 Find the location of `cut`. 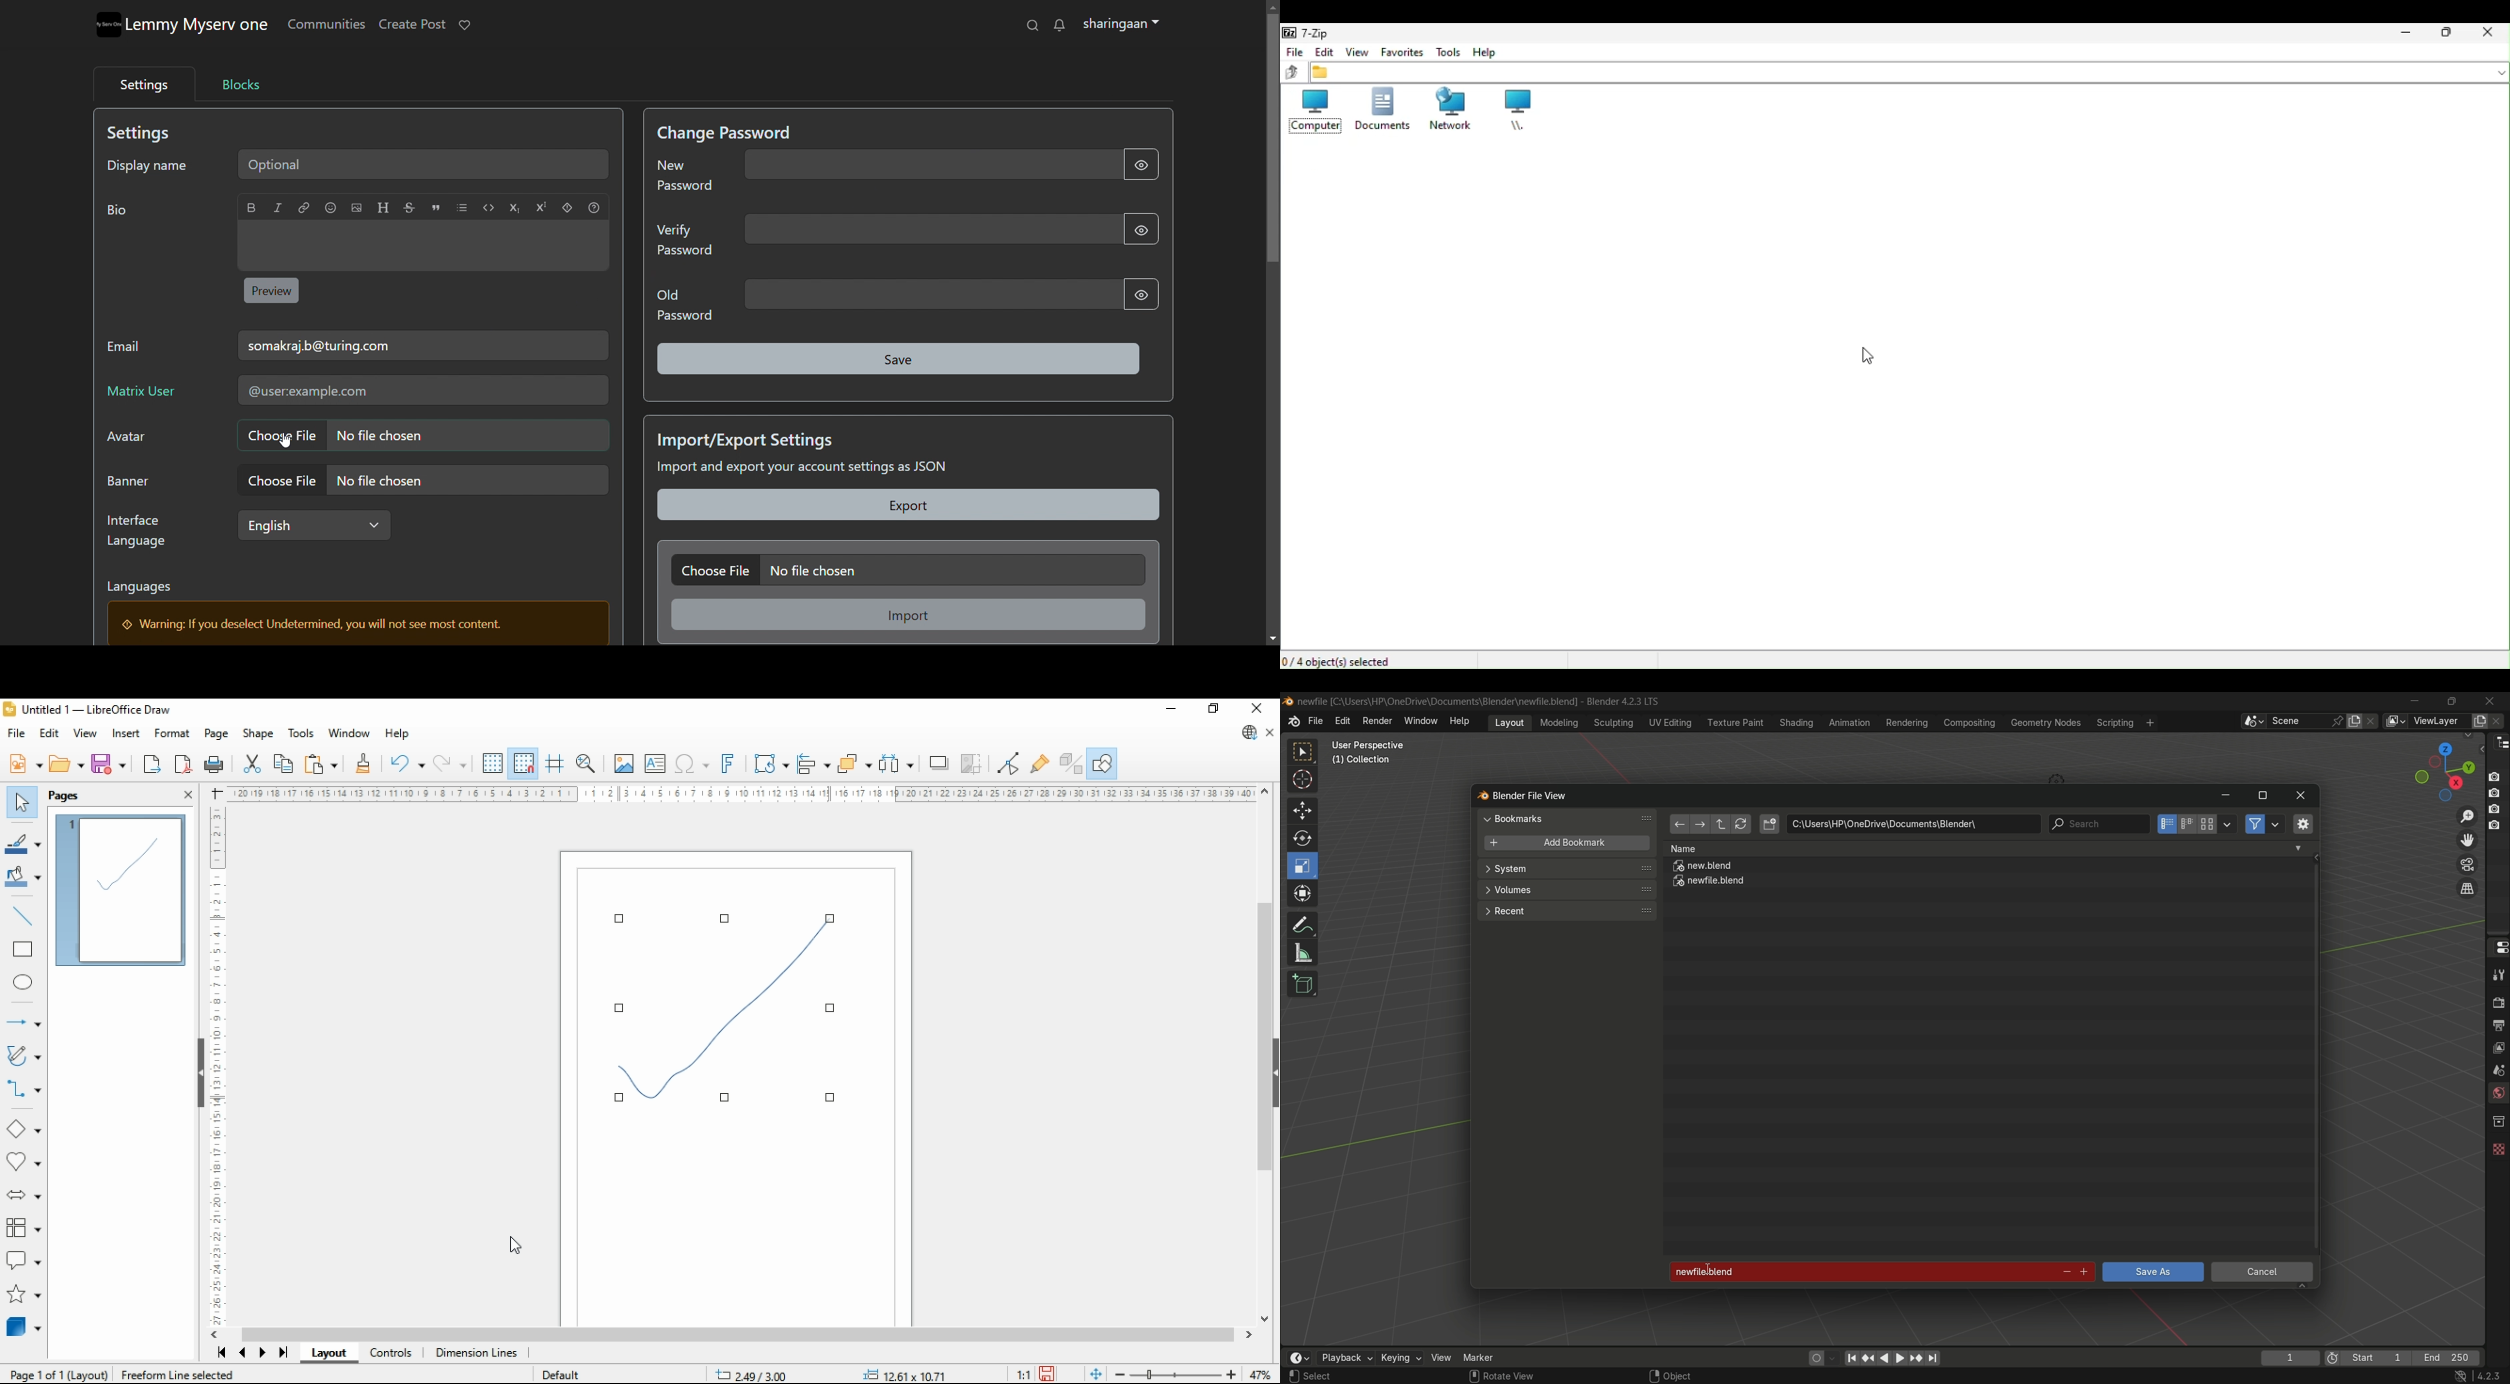

cut is located at coordinates (253, 763).